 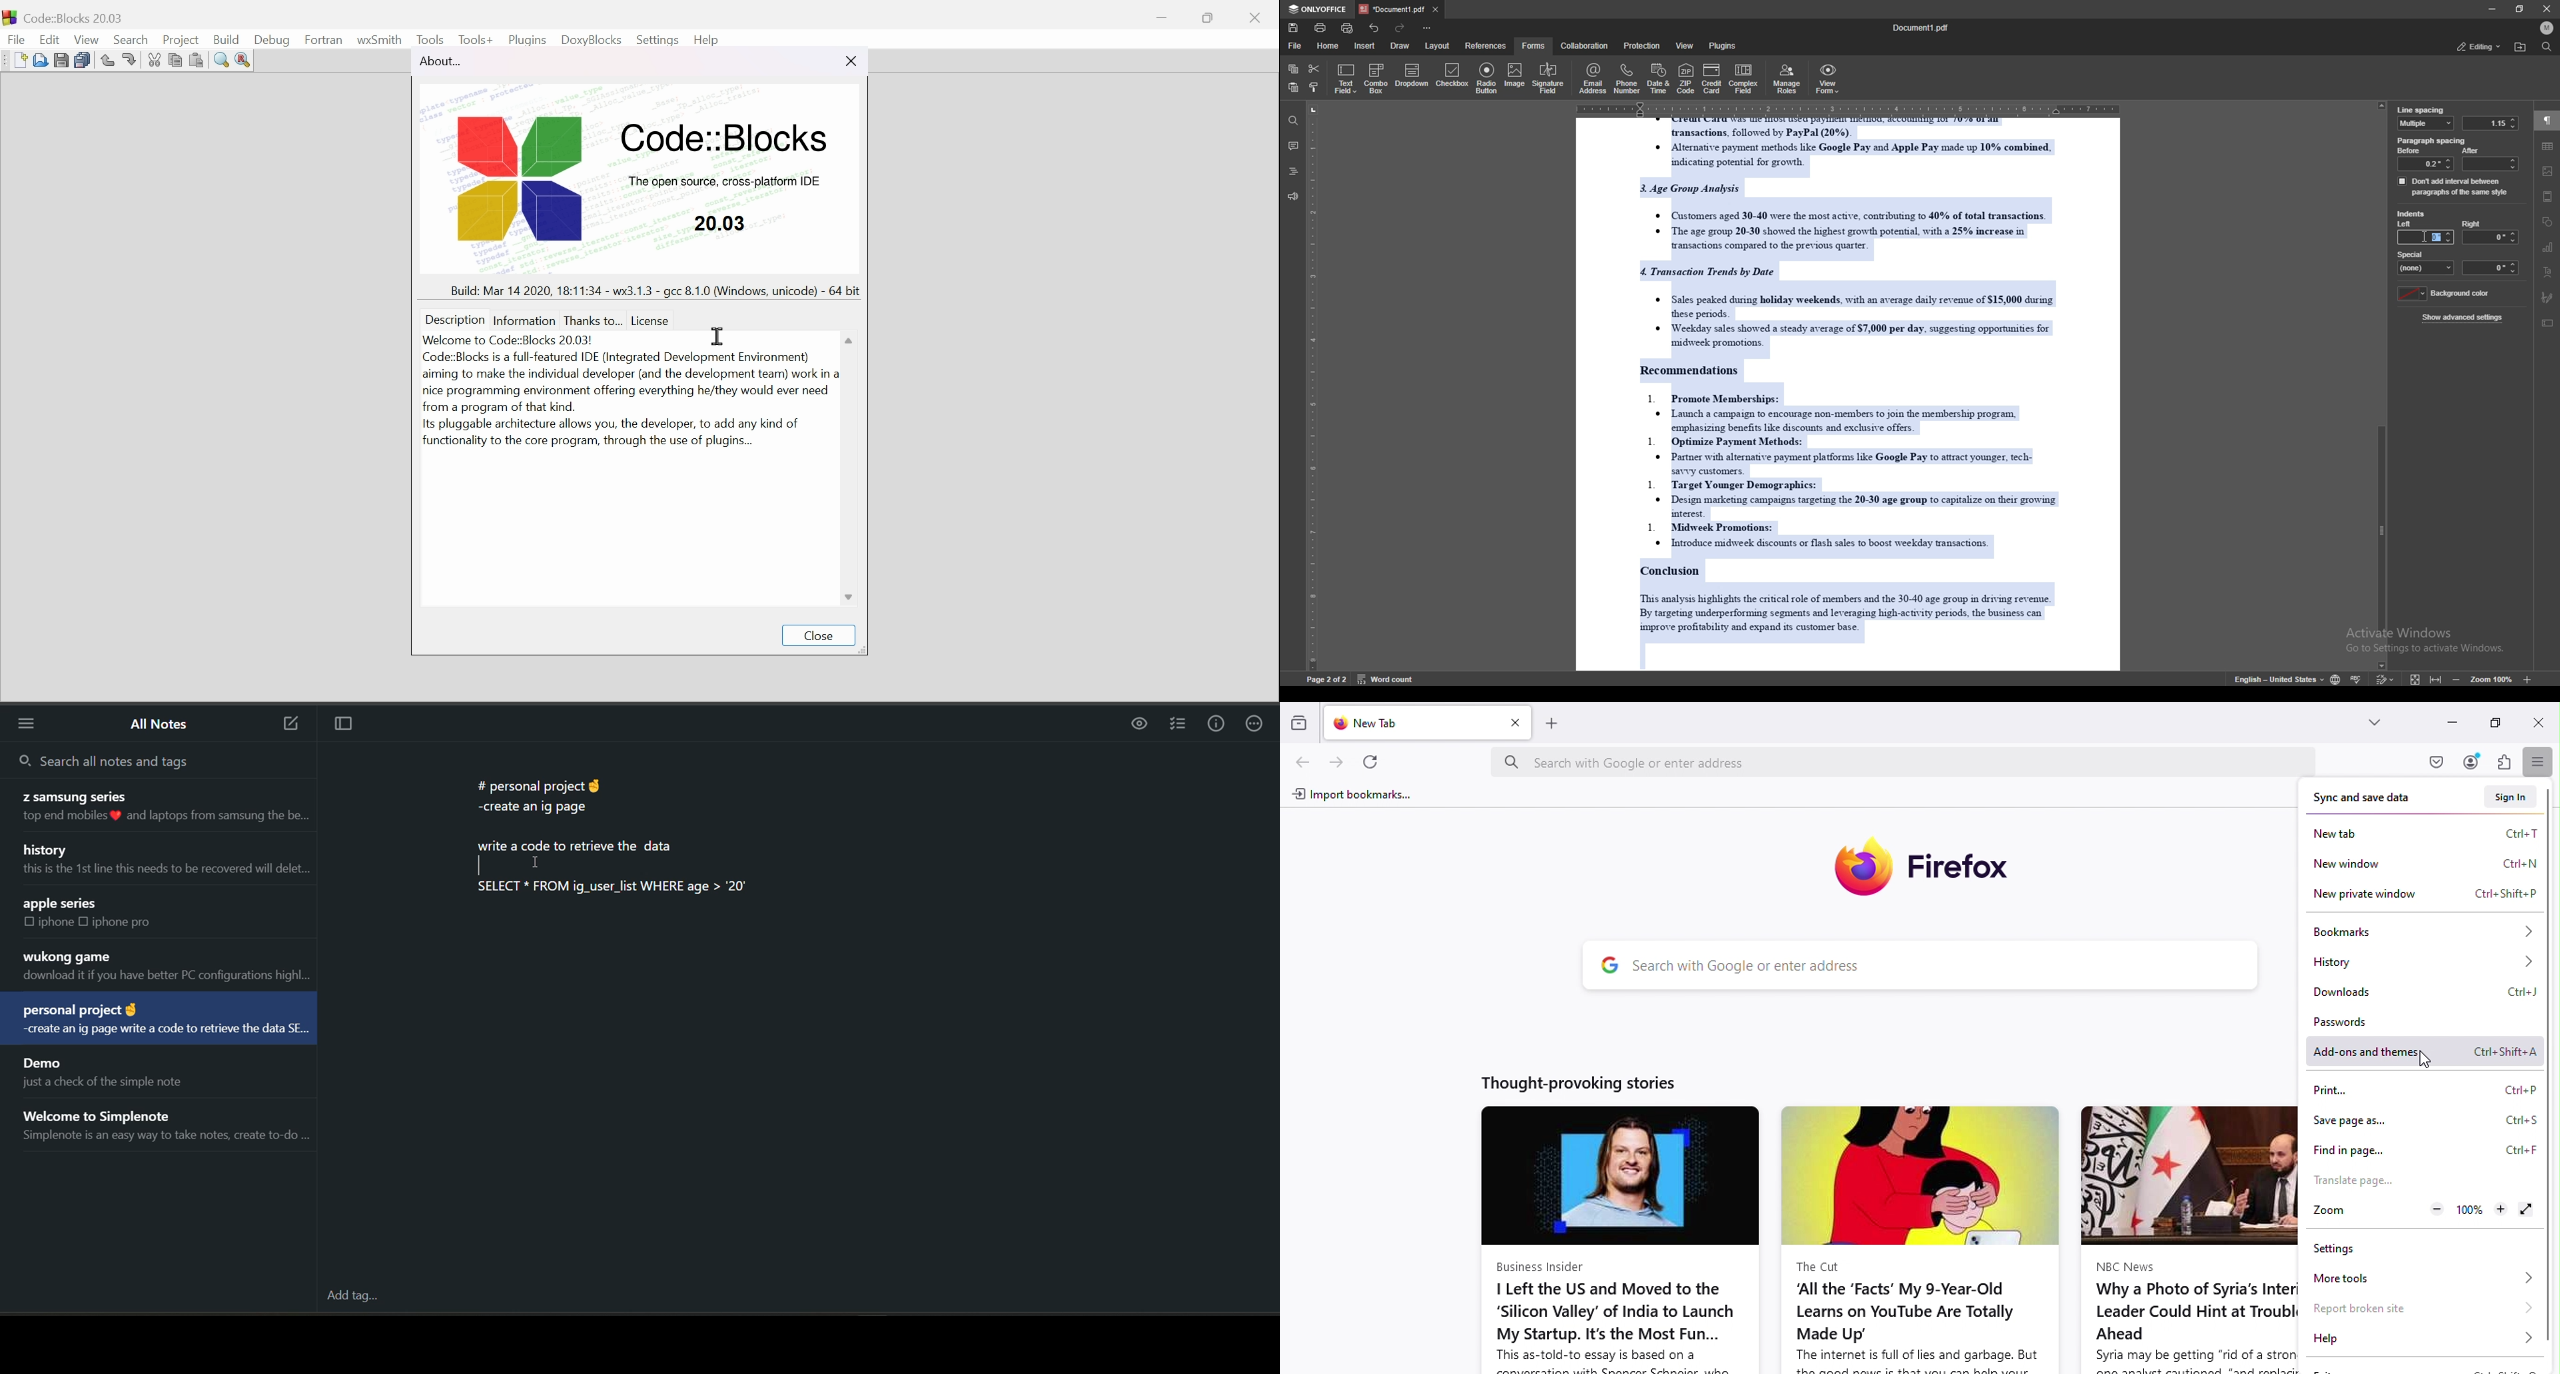 I want to click on Zoom out, so click(x=2434, y=1212).